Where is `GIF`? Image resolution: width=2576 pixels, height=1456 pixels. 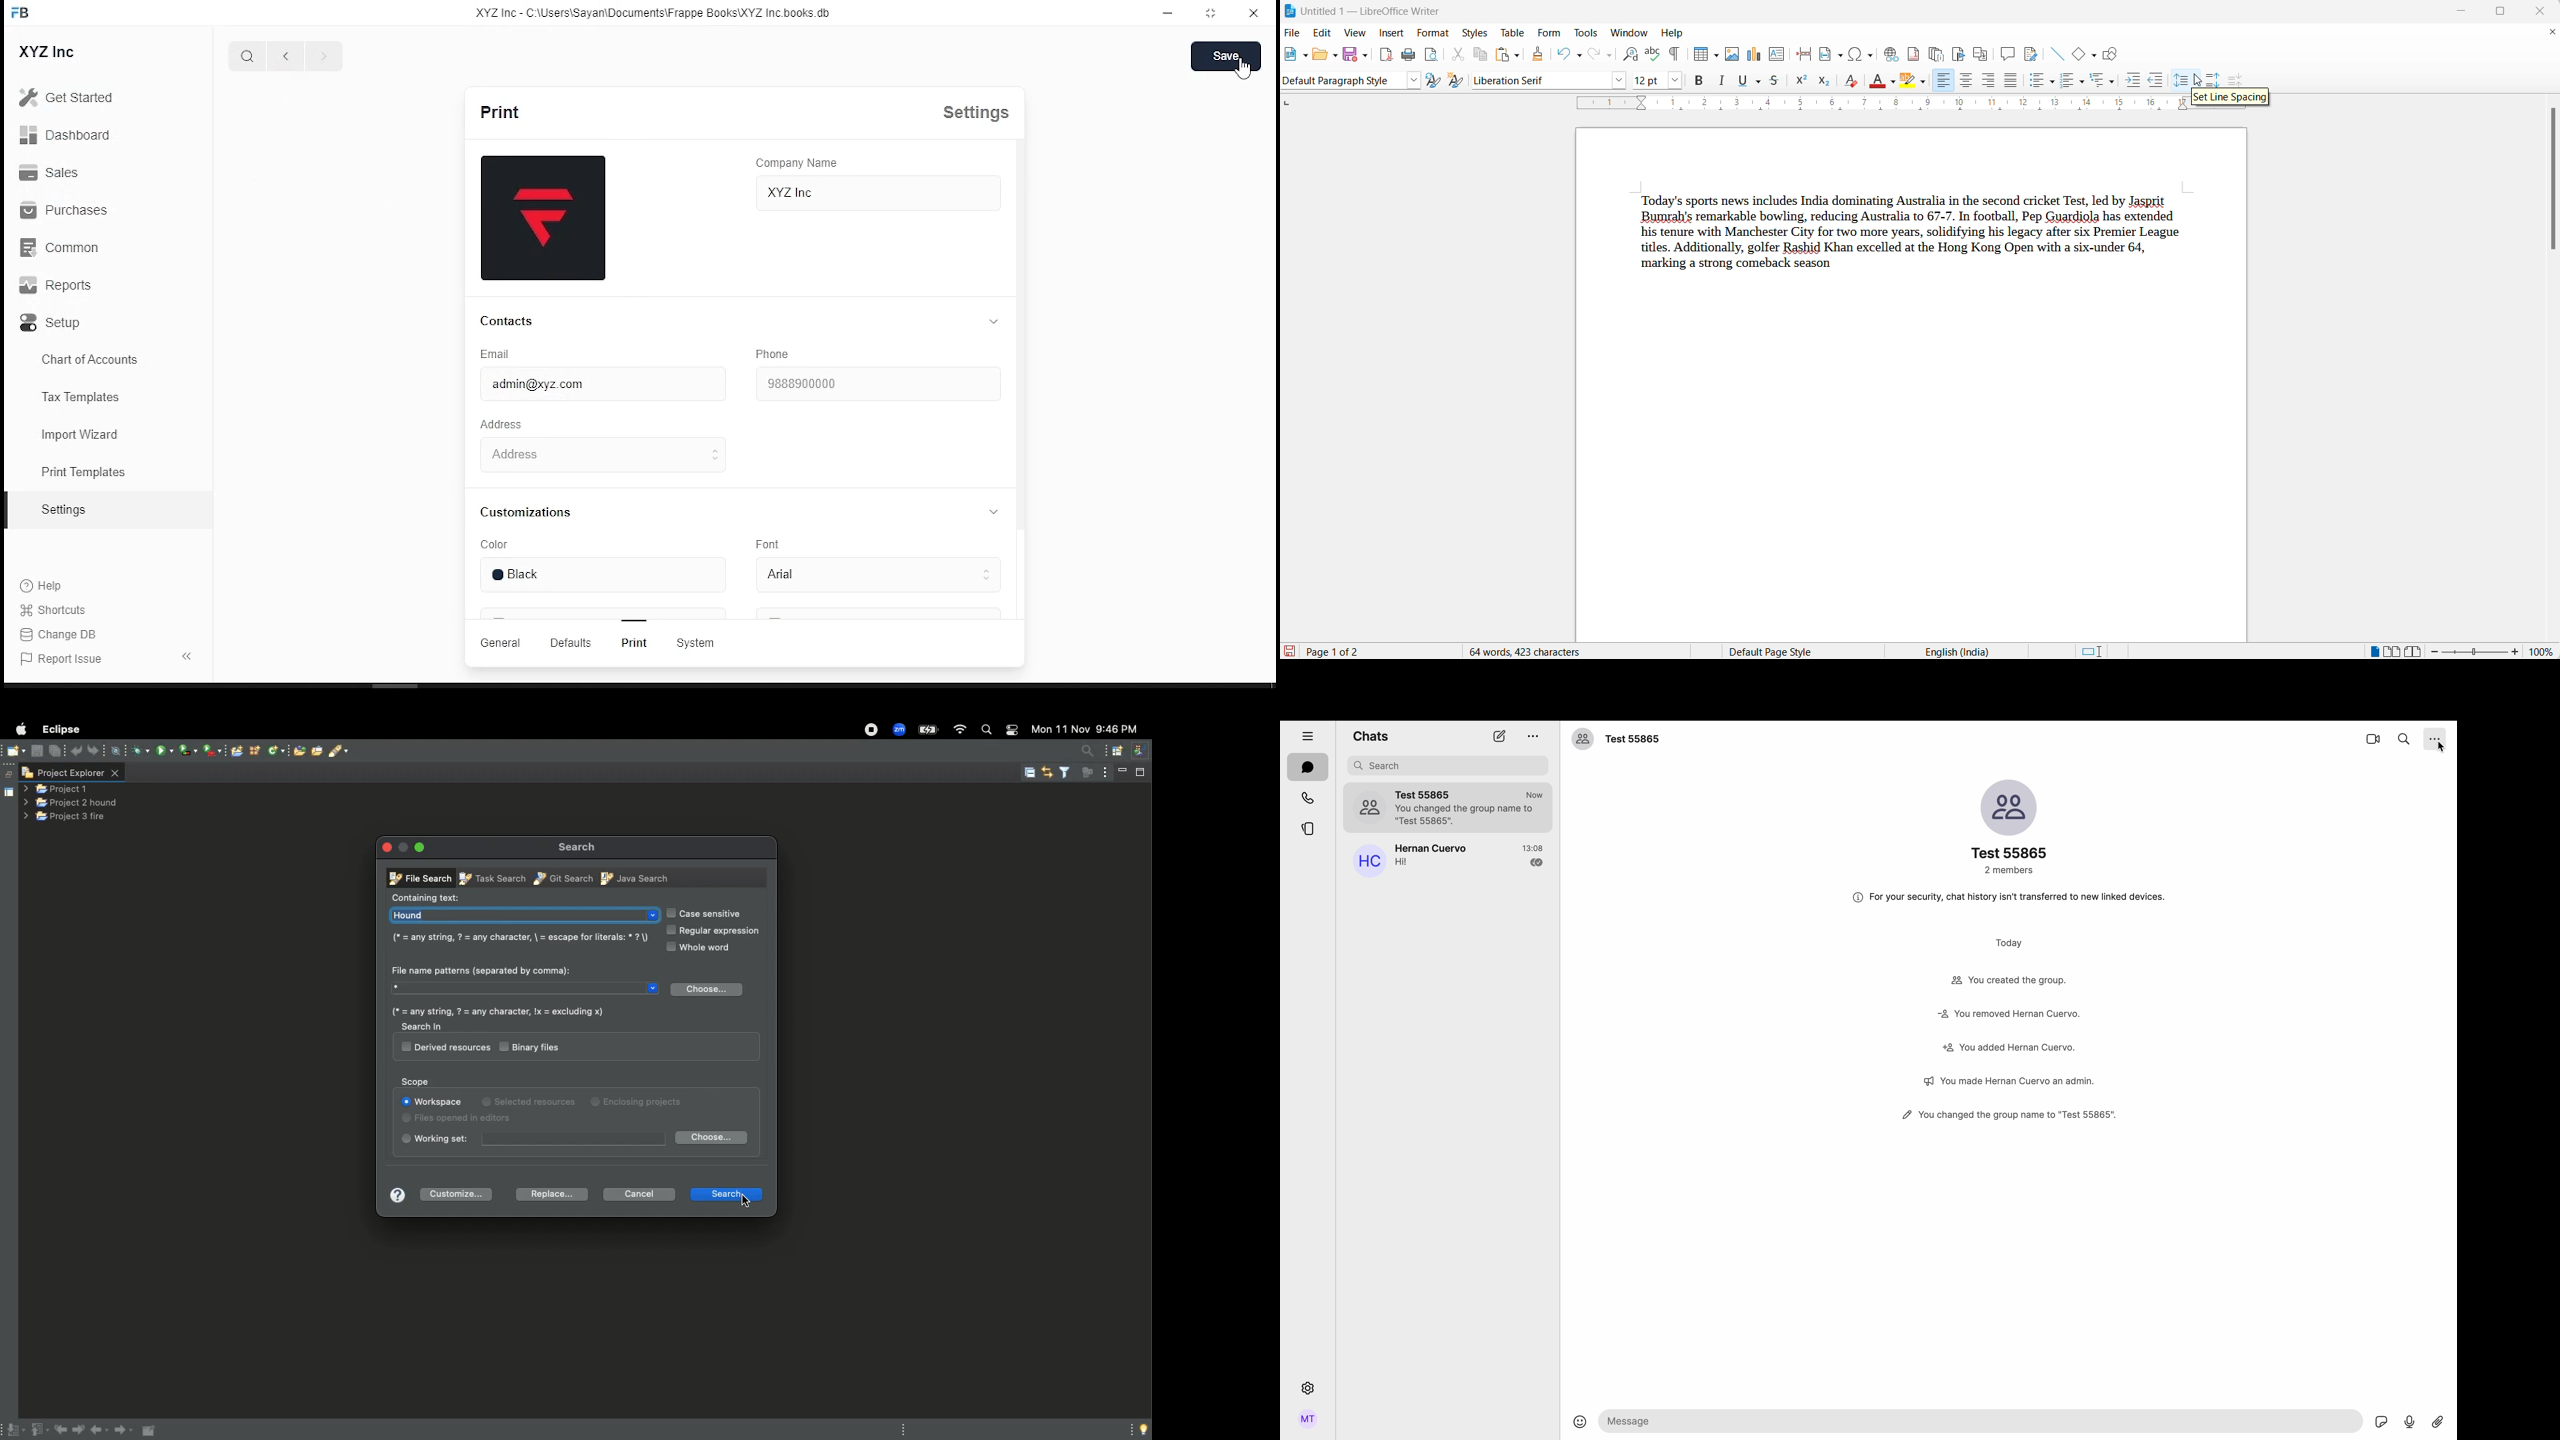
GIF is located at coordinates (2383, 1422).